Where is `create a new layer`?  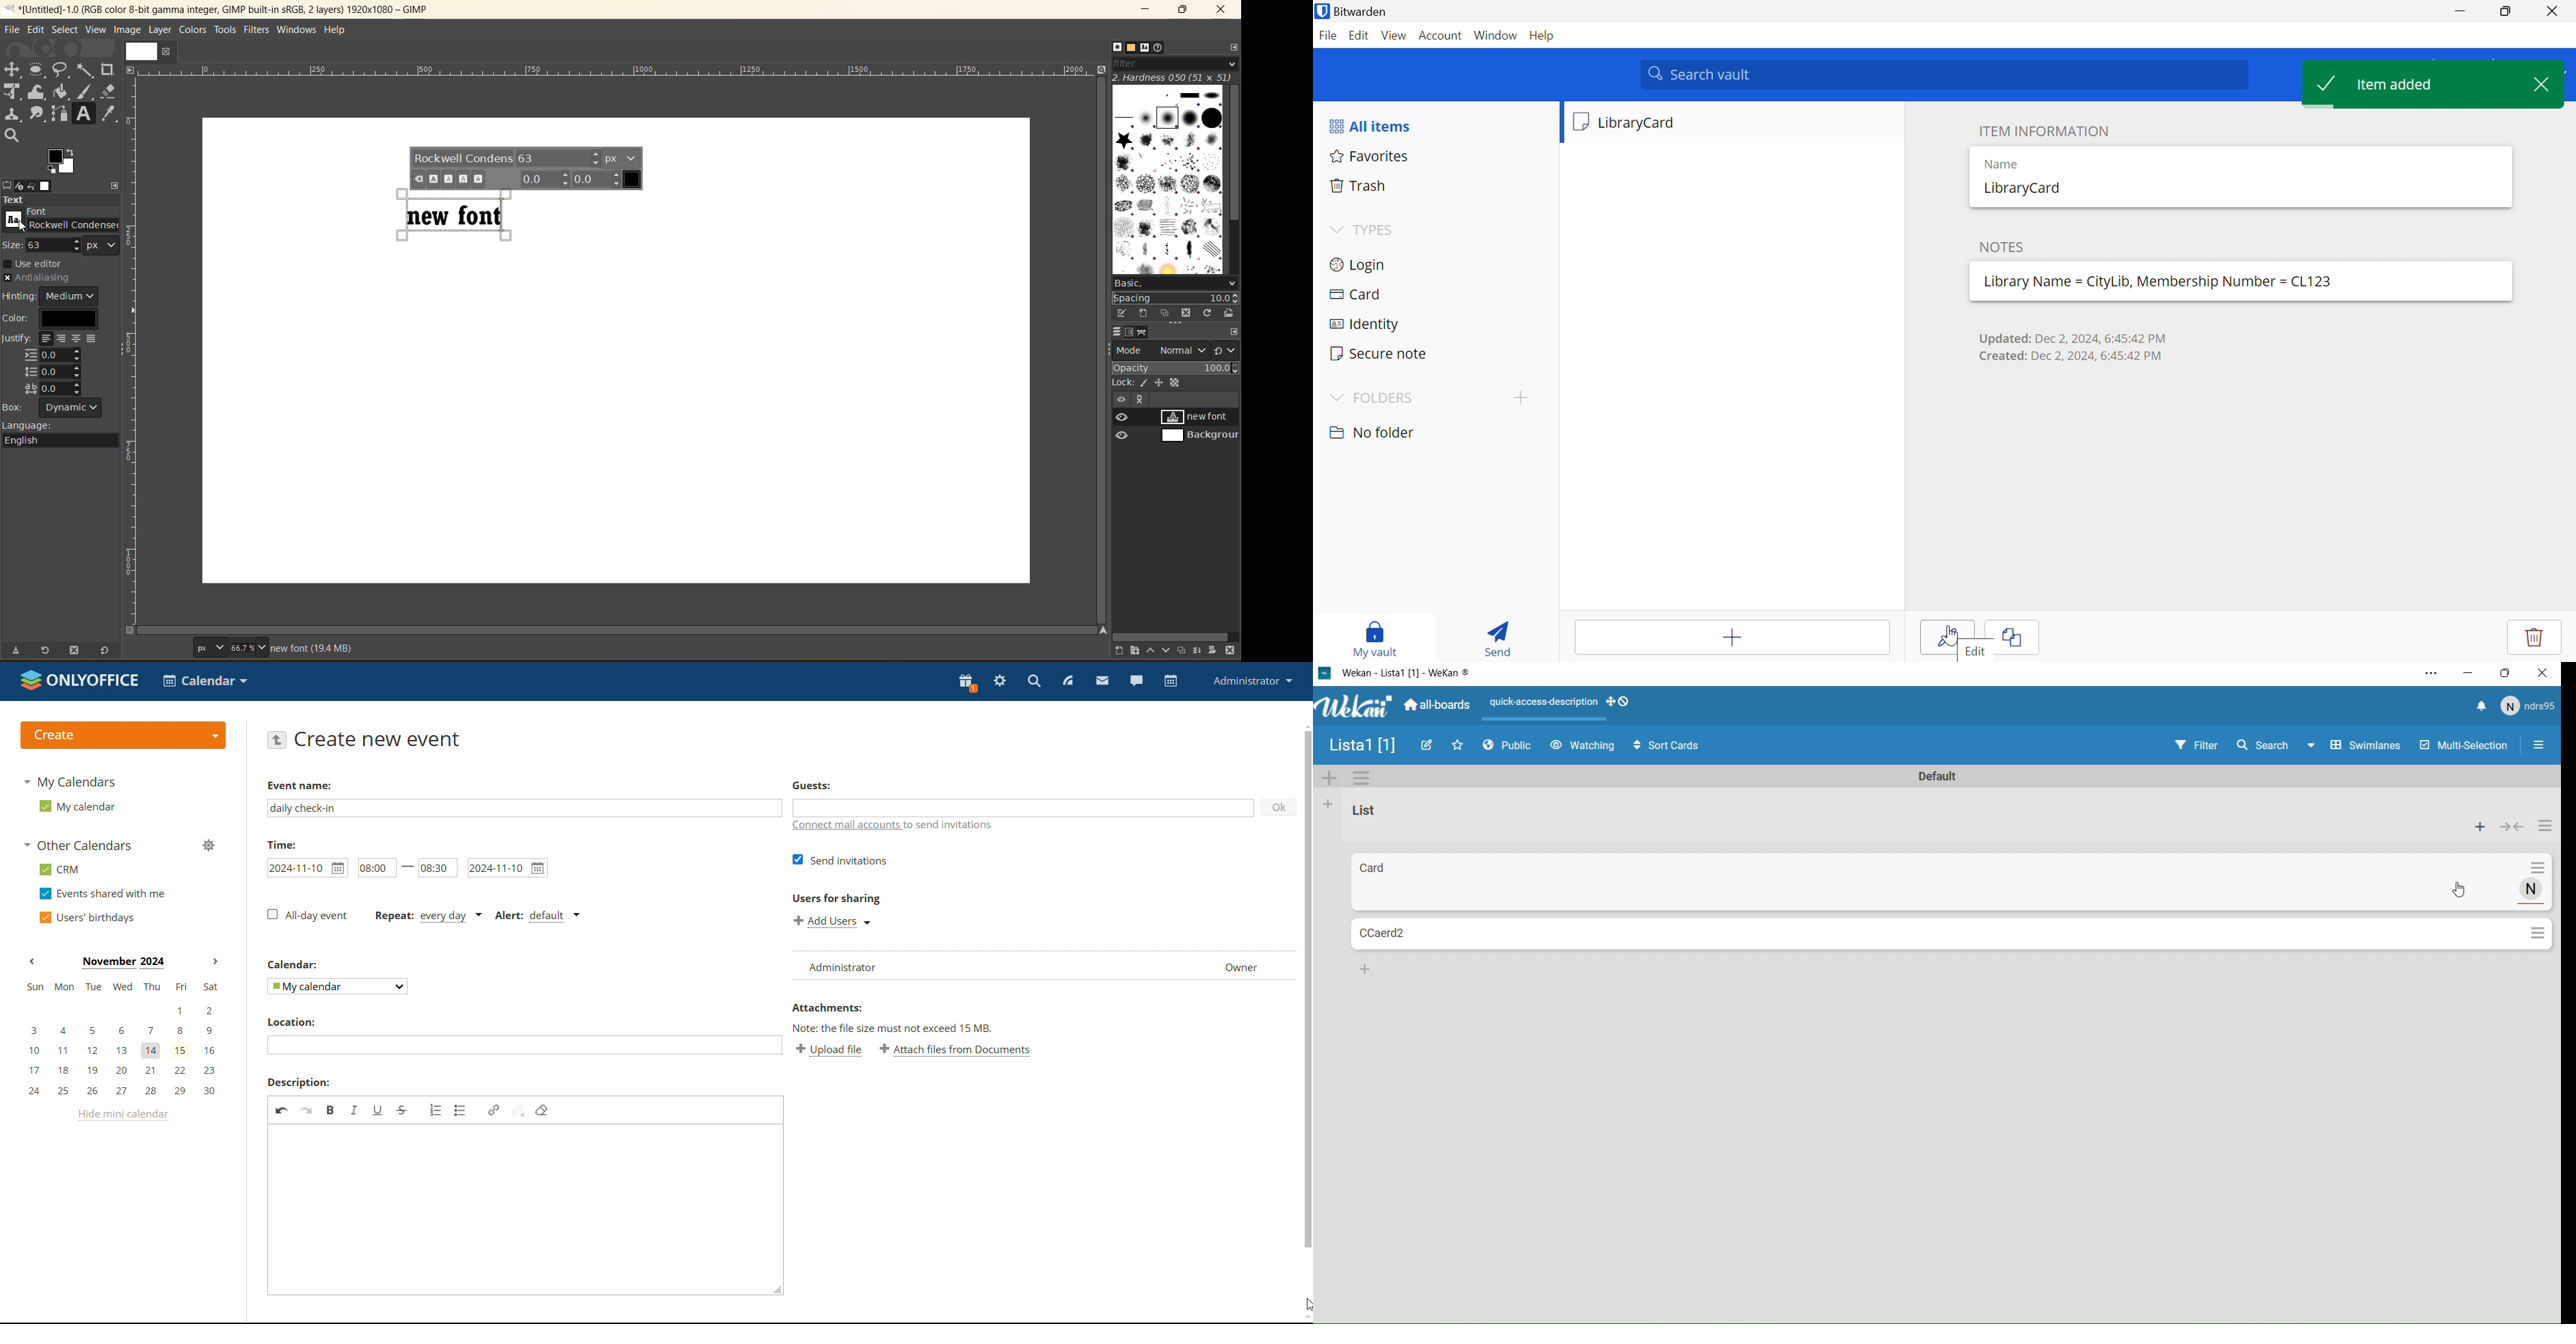 create a new layer is located at coordinates (1125, 651).